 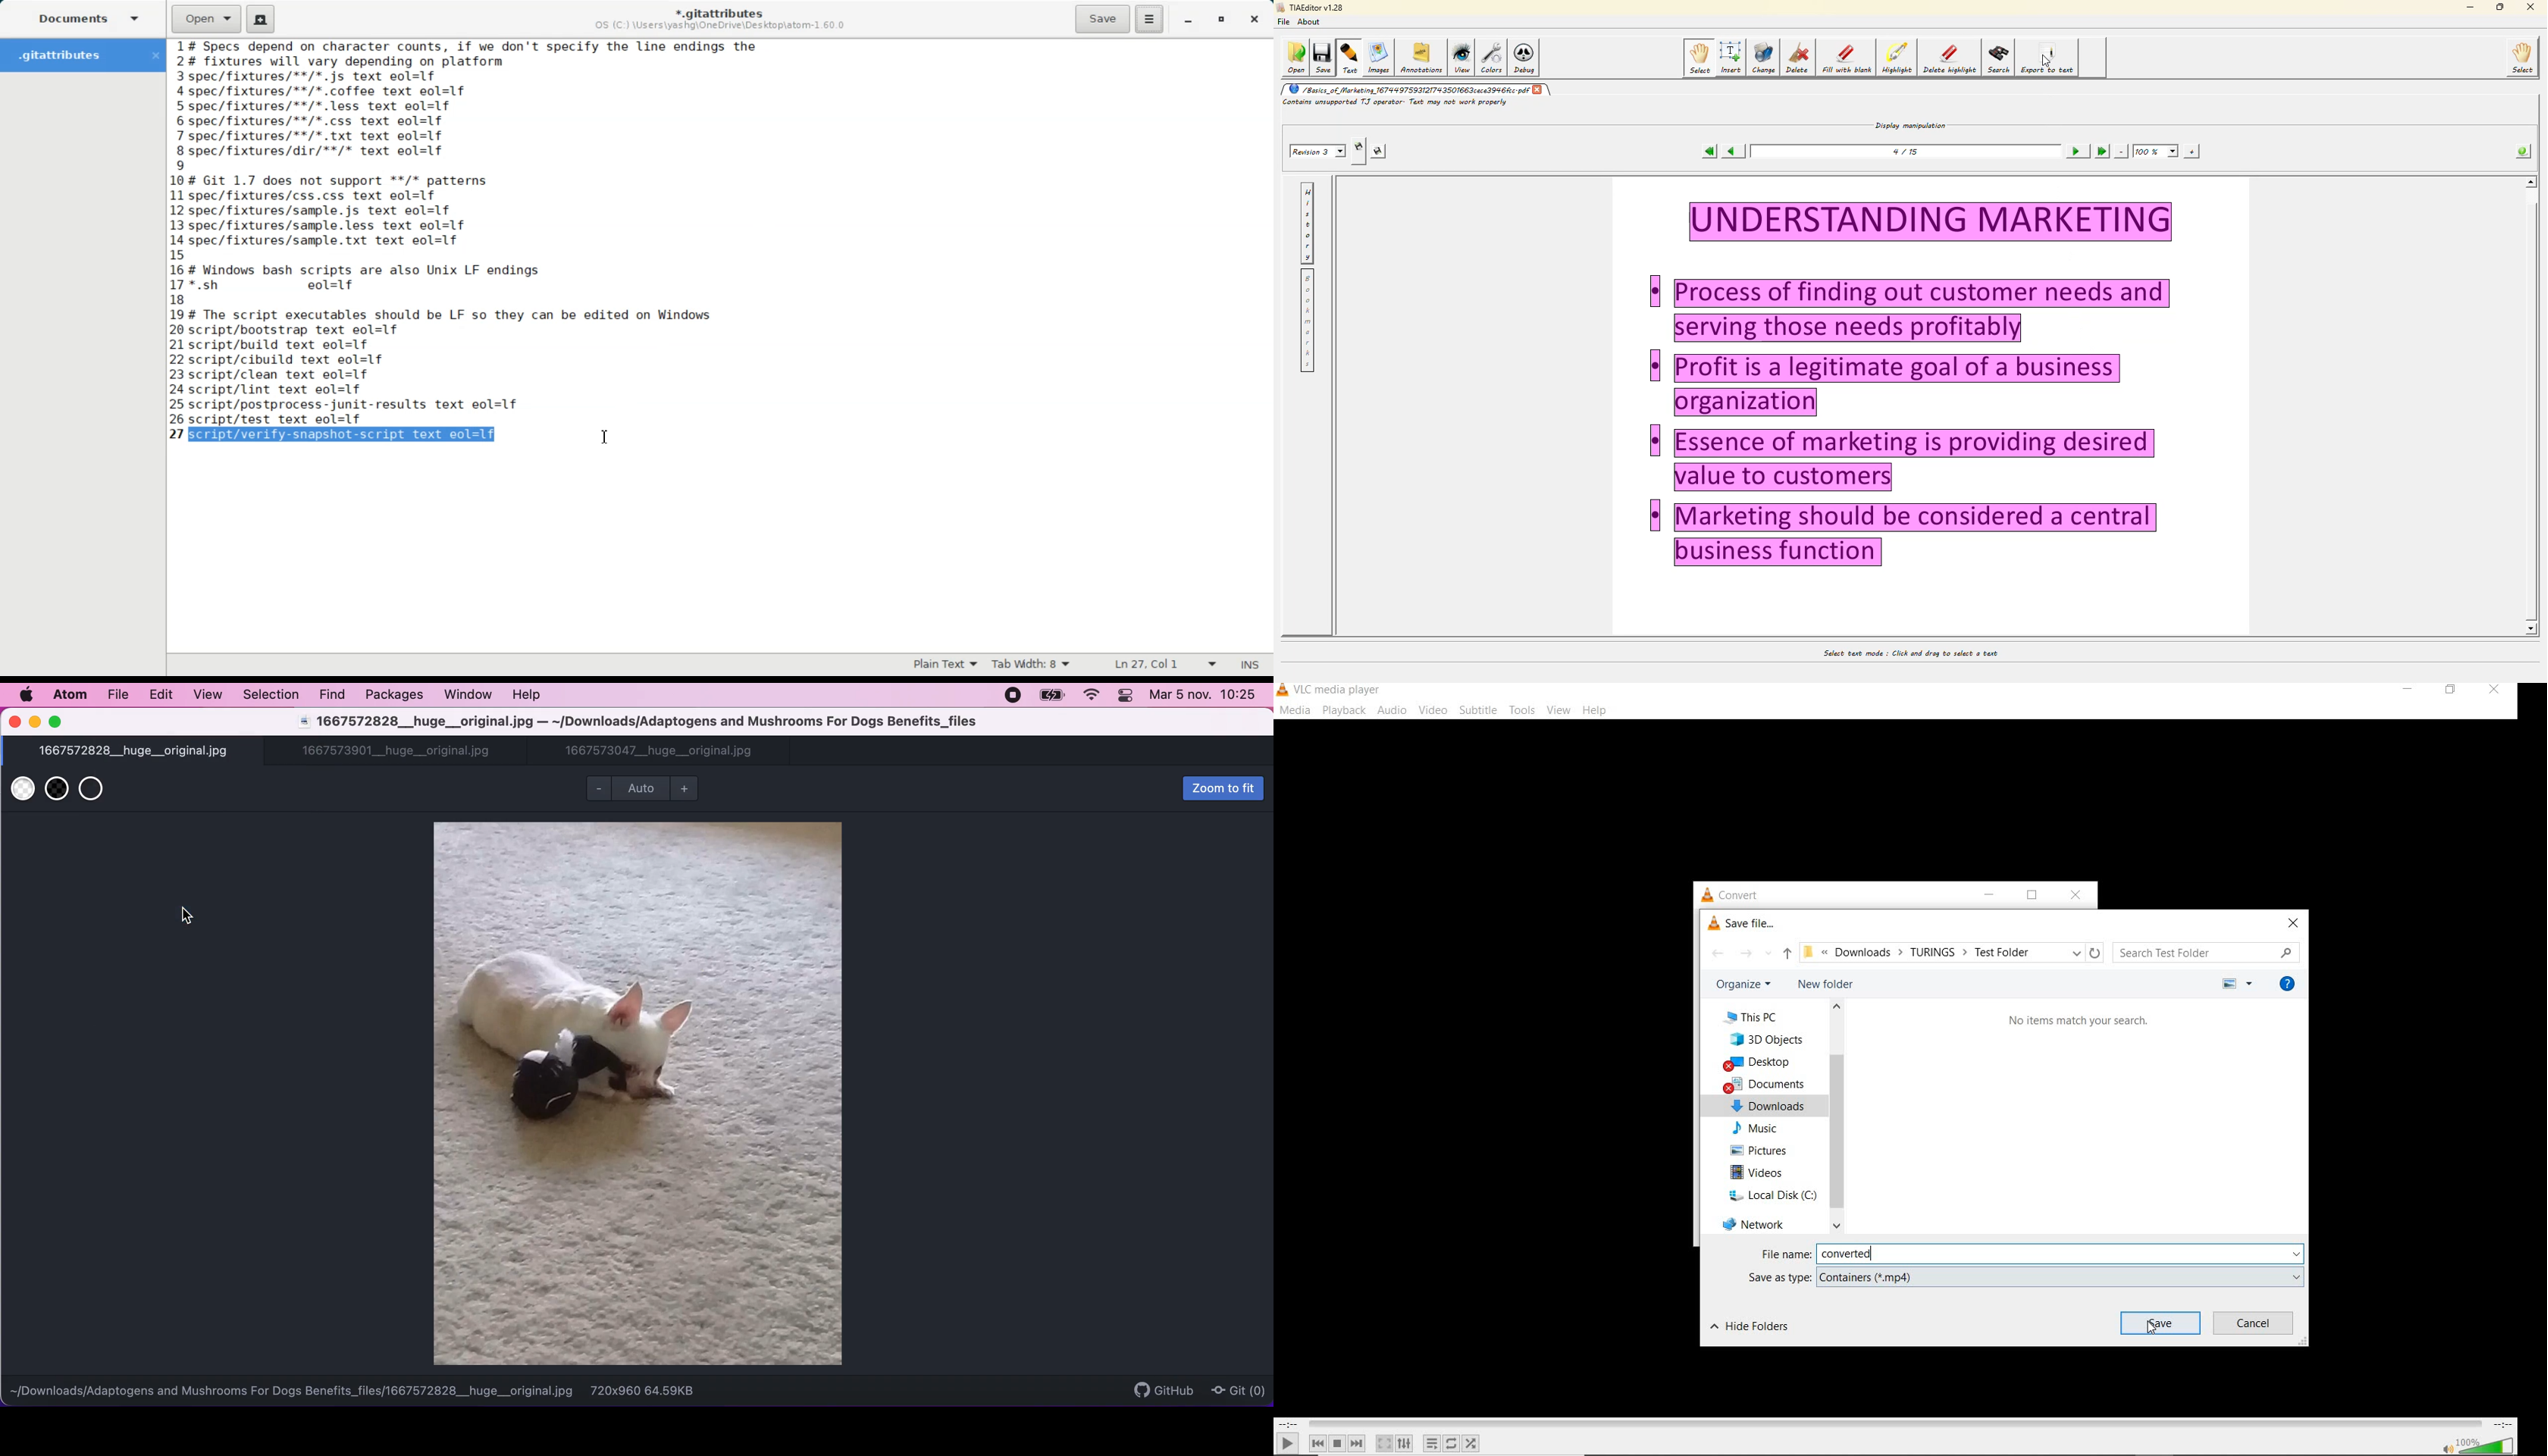 I want to click on panel control, so click(x=1126, y=696).